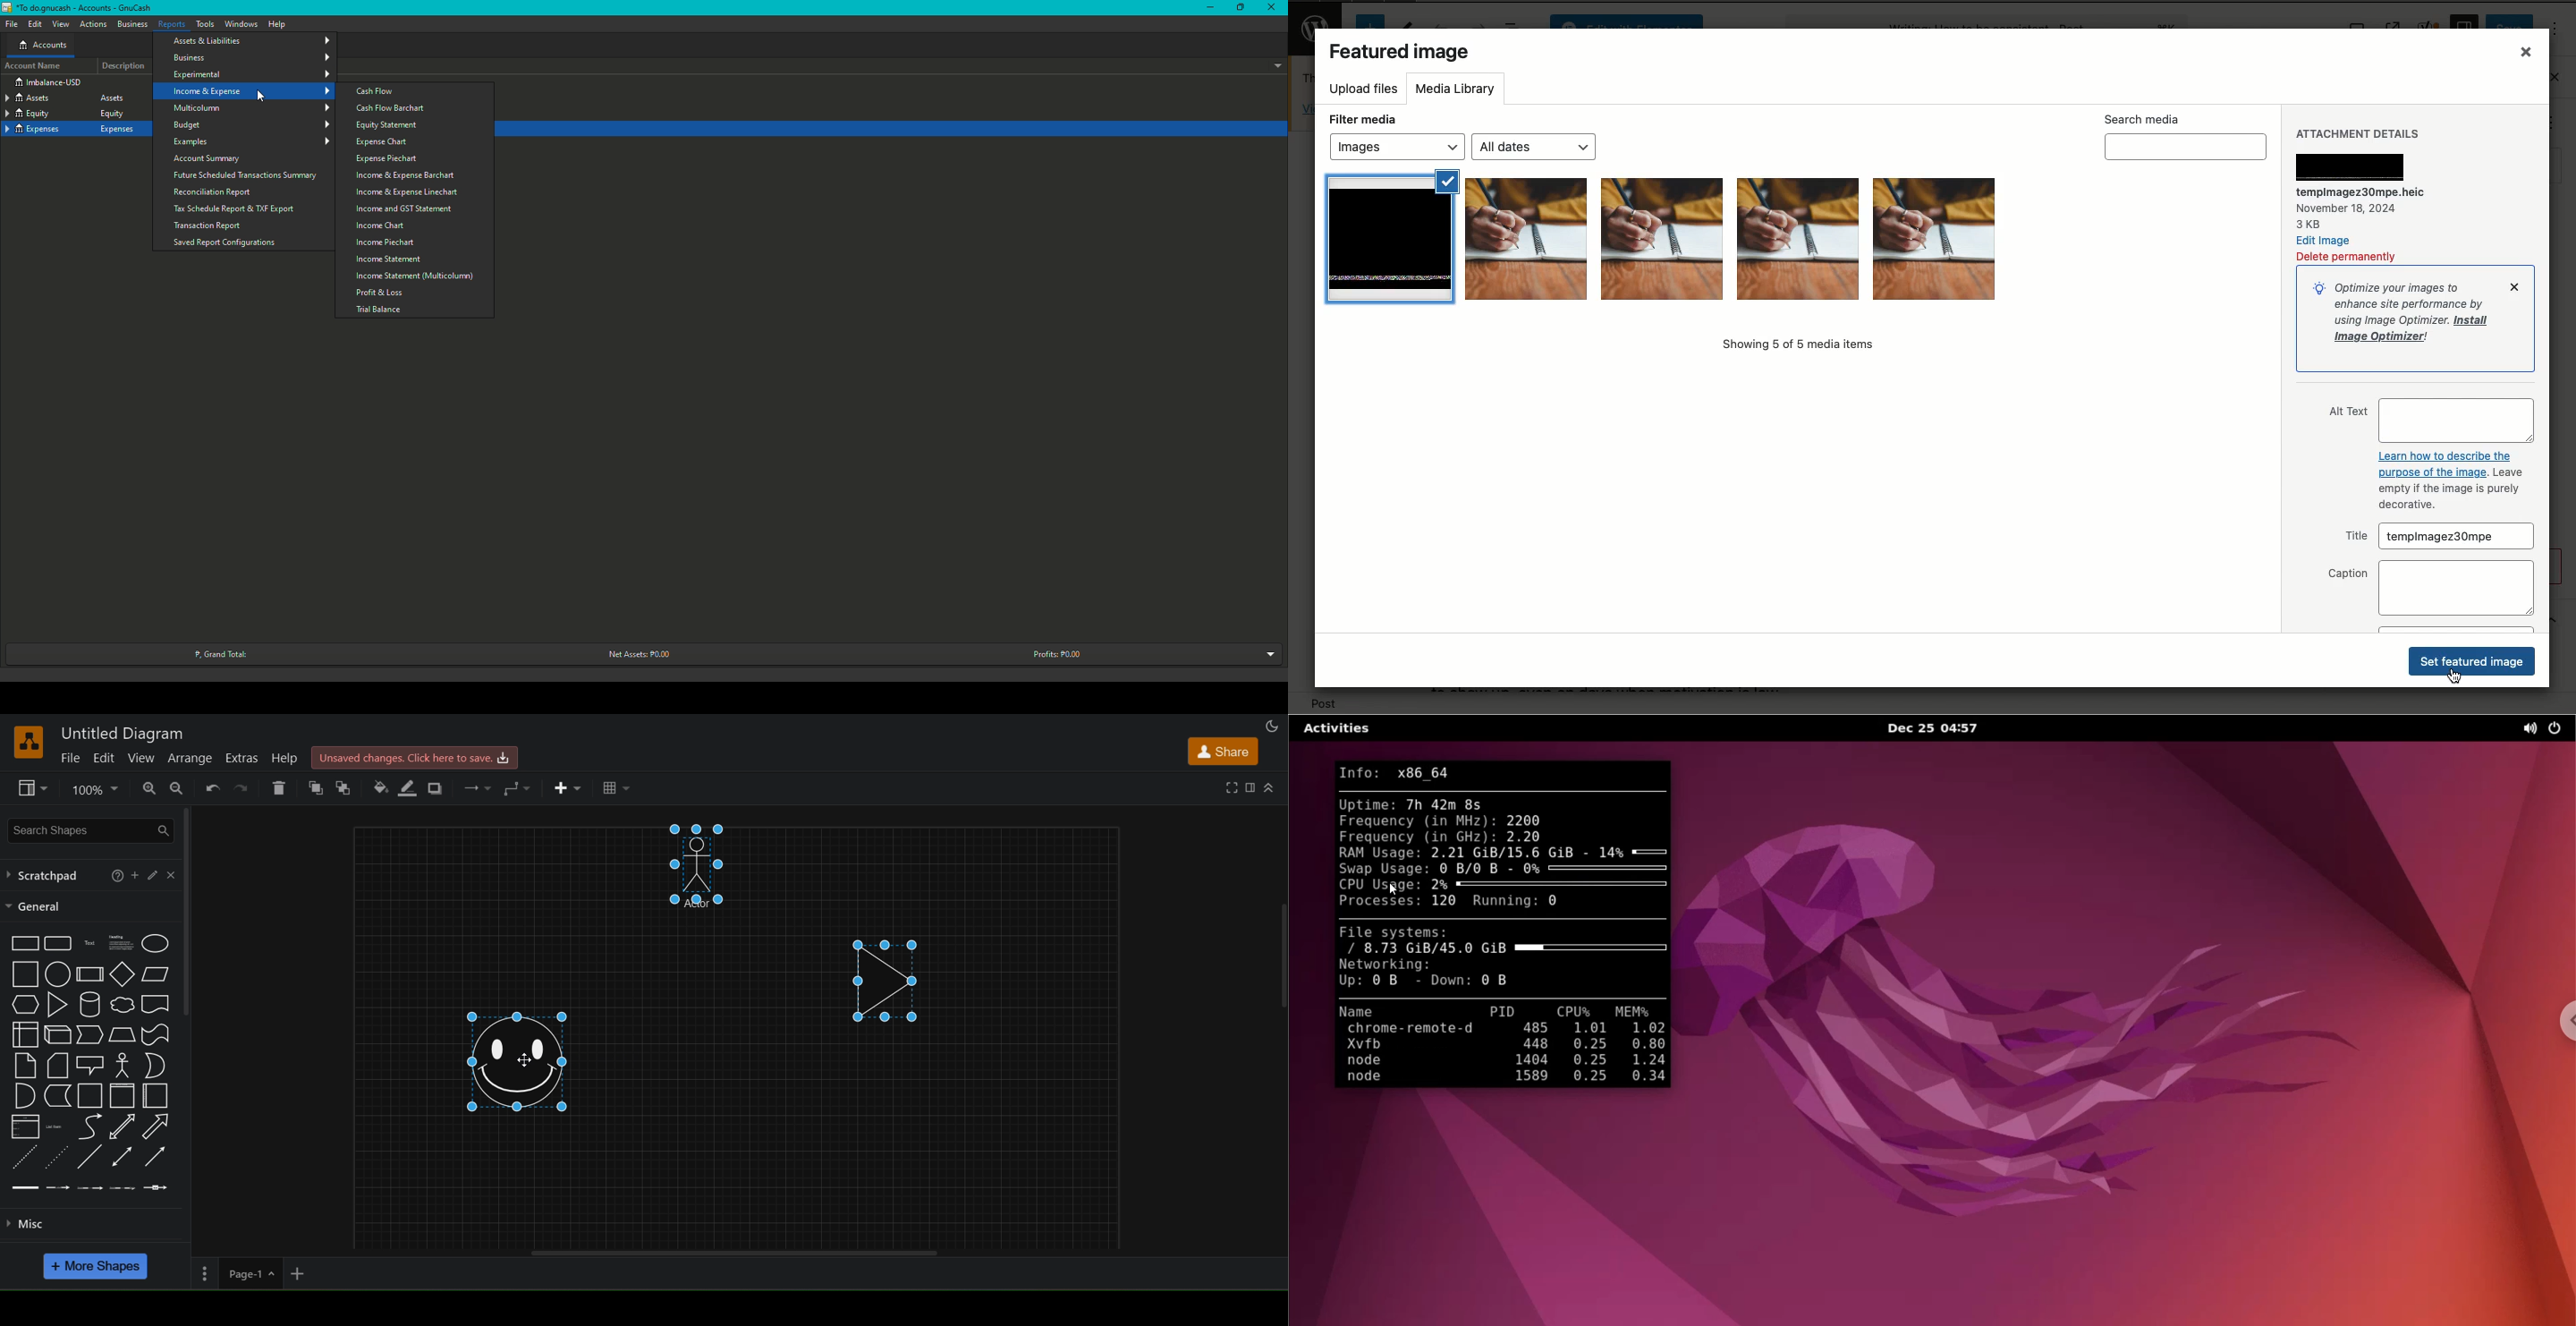 Image resolution: width=2576 pixels, height=1344 pixels. Describe the element at coordinates (2430, 586) in the screenshot. I see `Caption` at that location.